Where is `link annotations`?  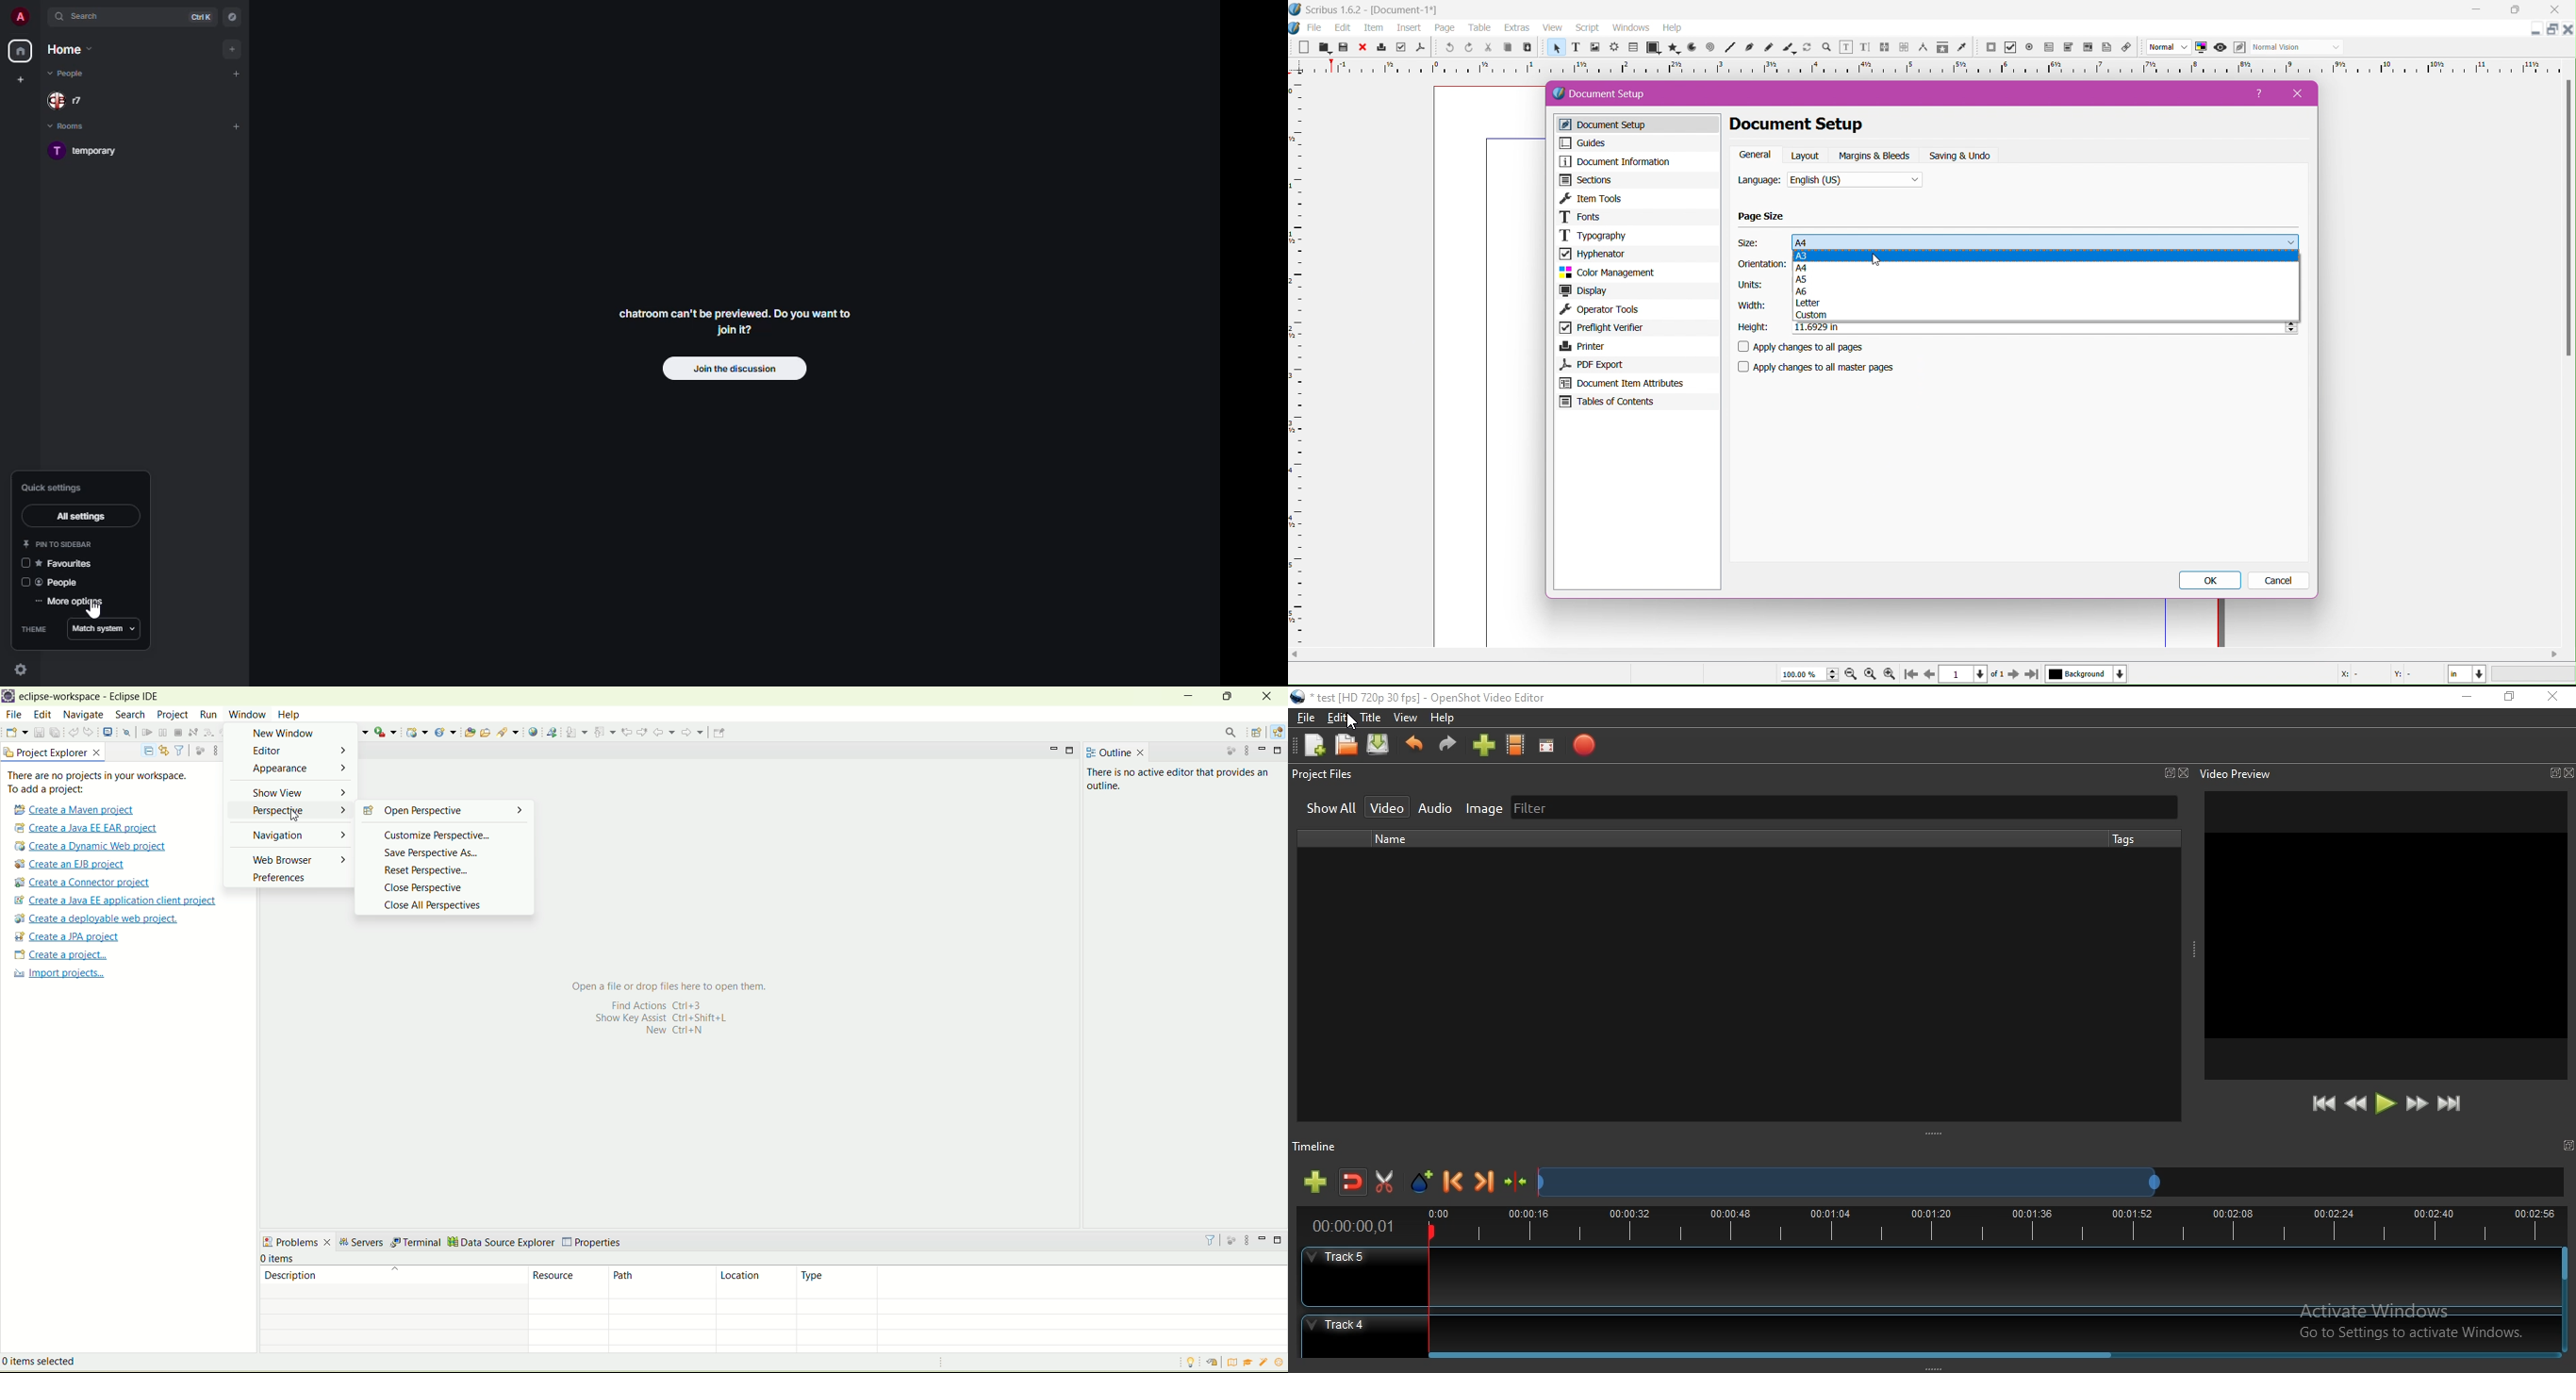 link annotations is located at coordinates (2129, 48).